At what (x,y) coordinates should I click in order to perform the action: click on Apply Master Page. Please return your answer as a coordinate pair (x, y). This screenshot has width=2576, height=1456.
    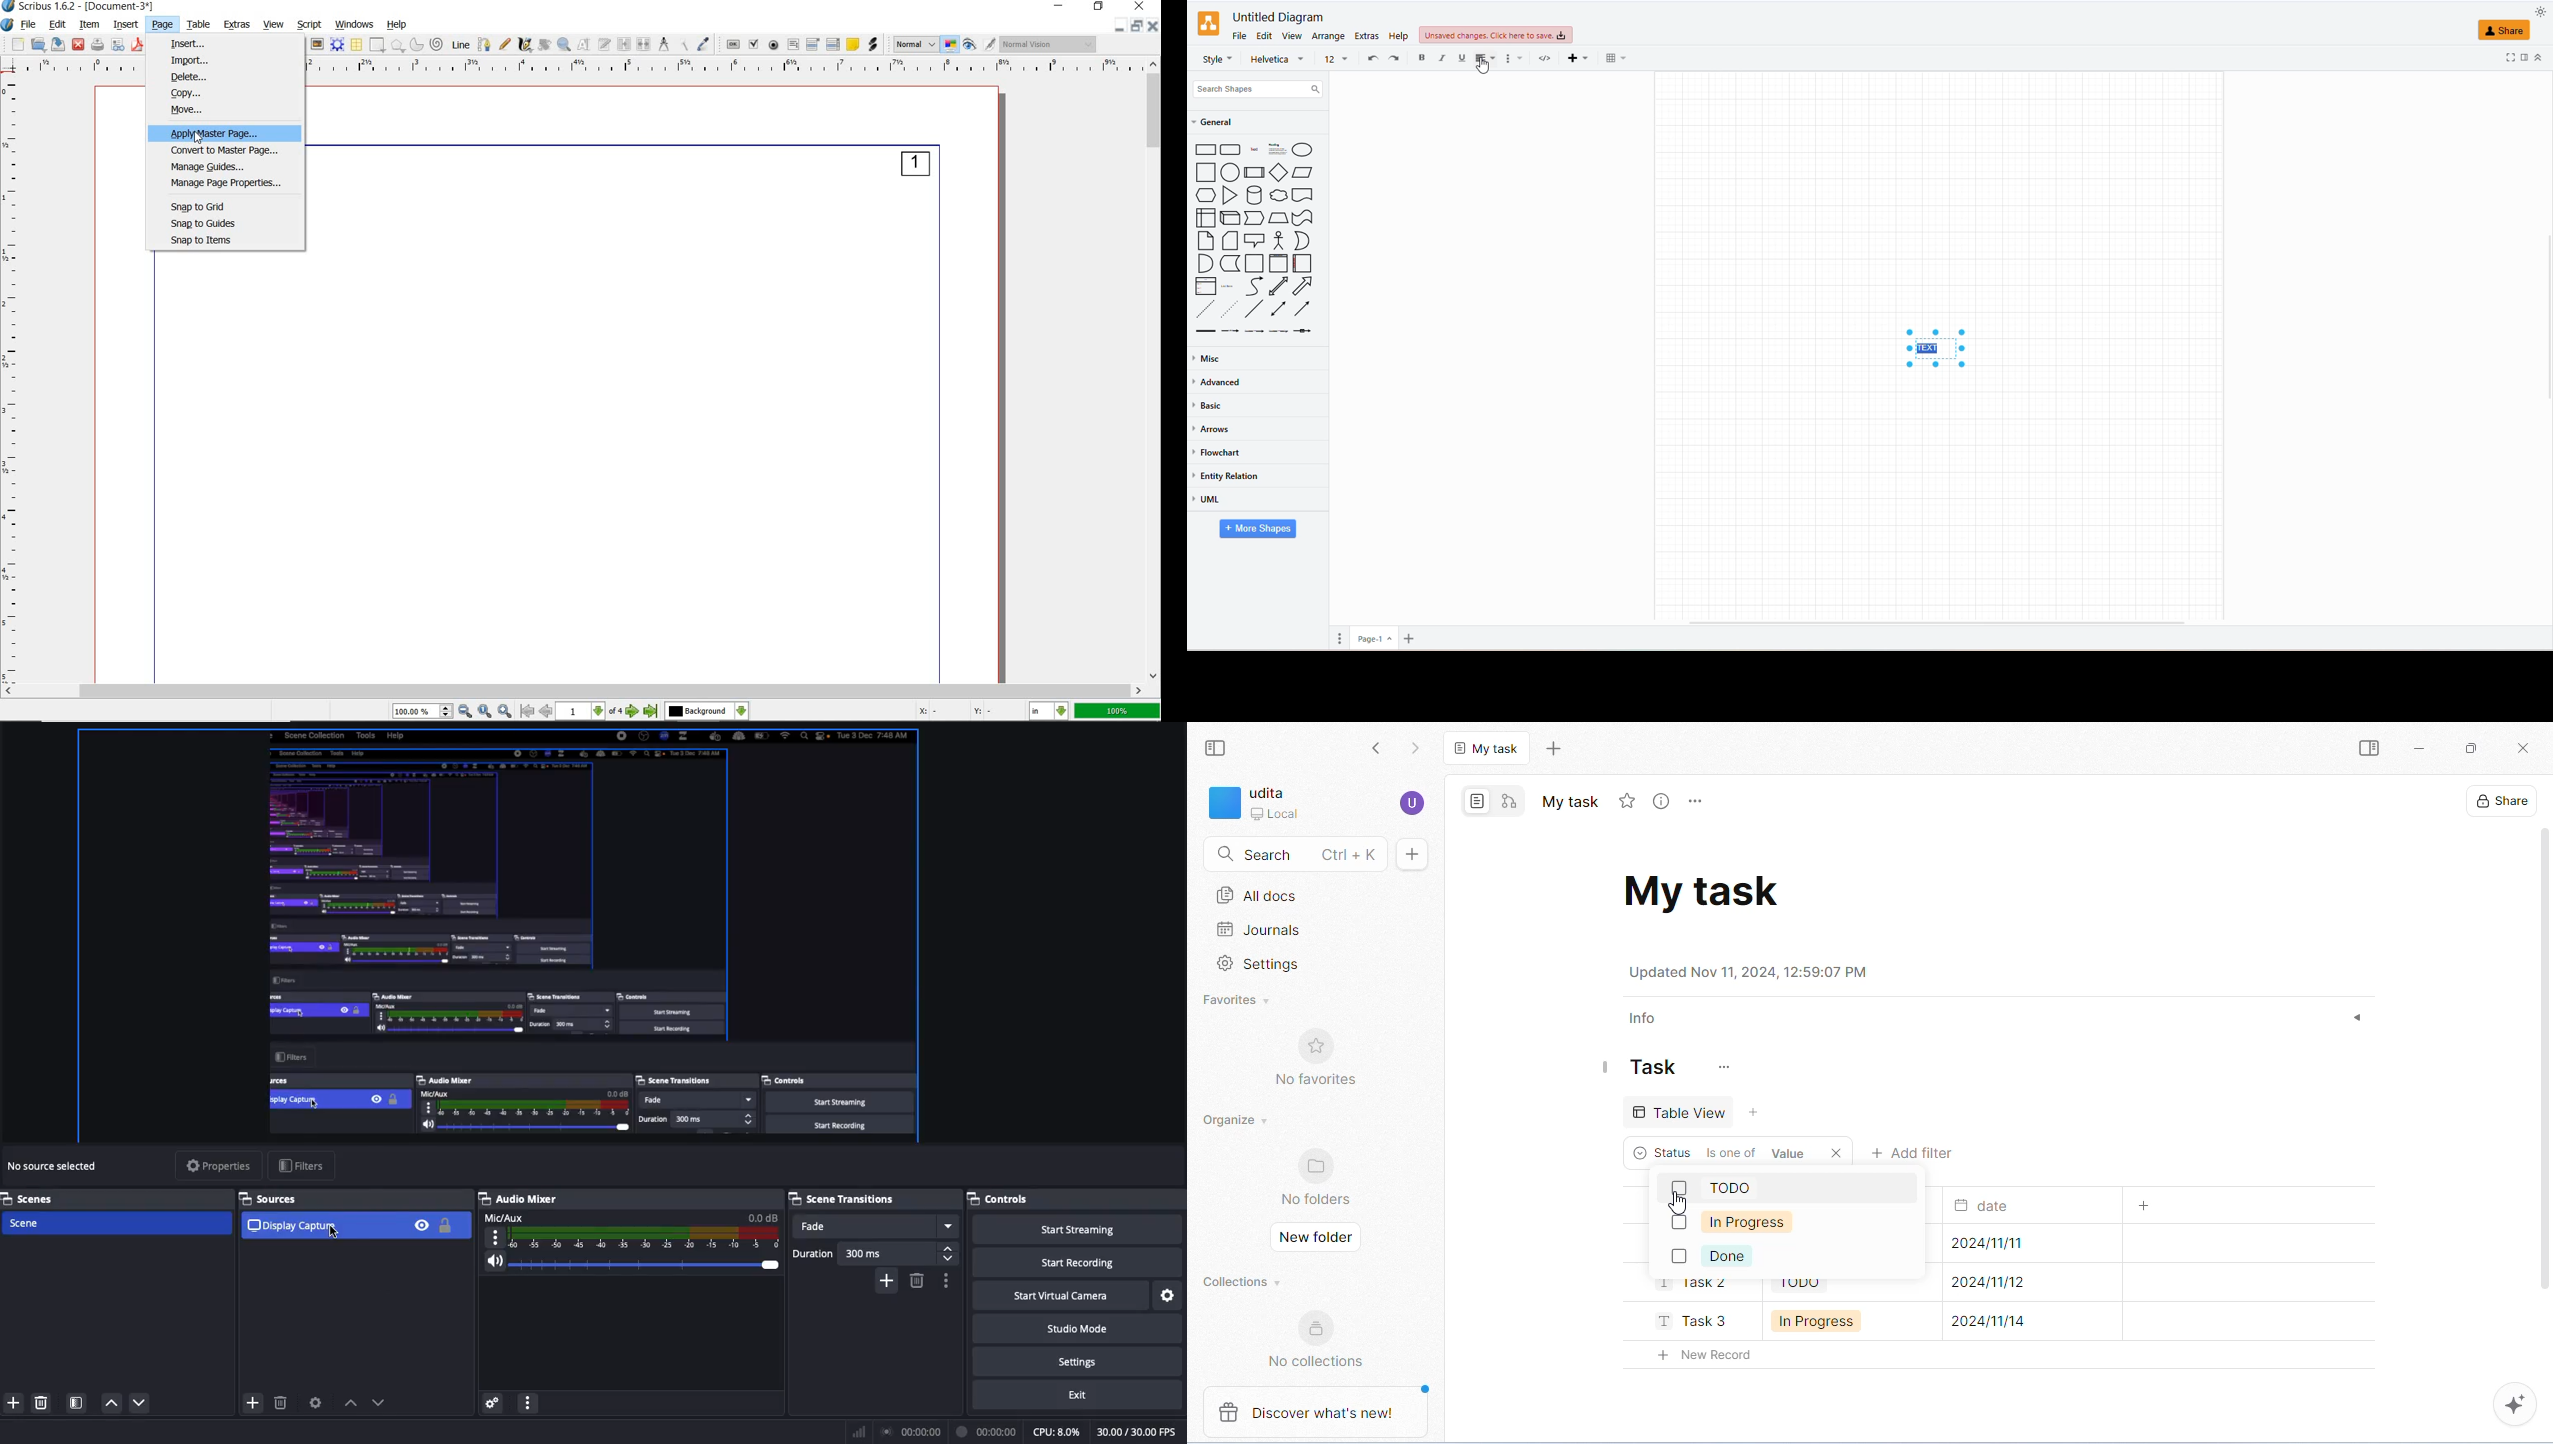
    Looking at the image, I should click on (236, 133).